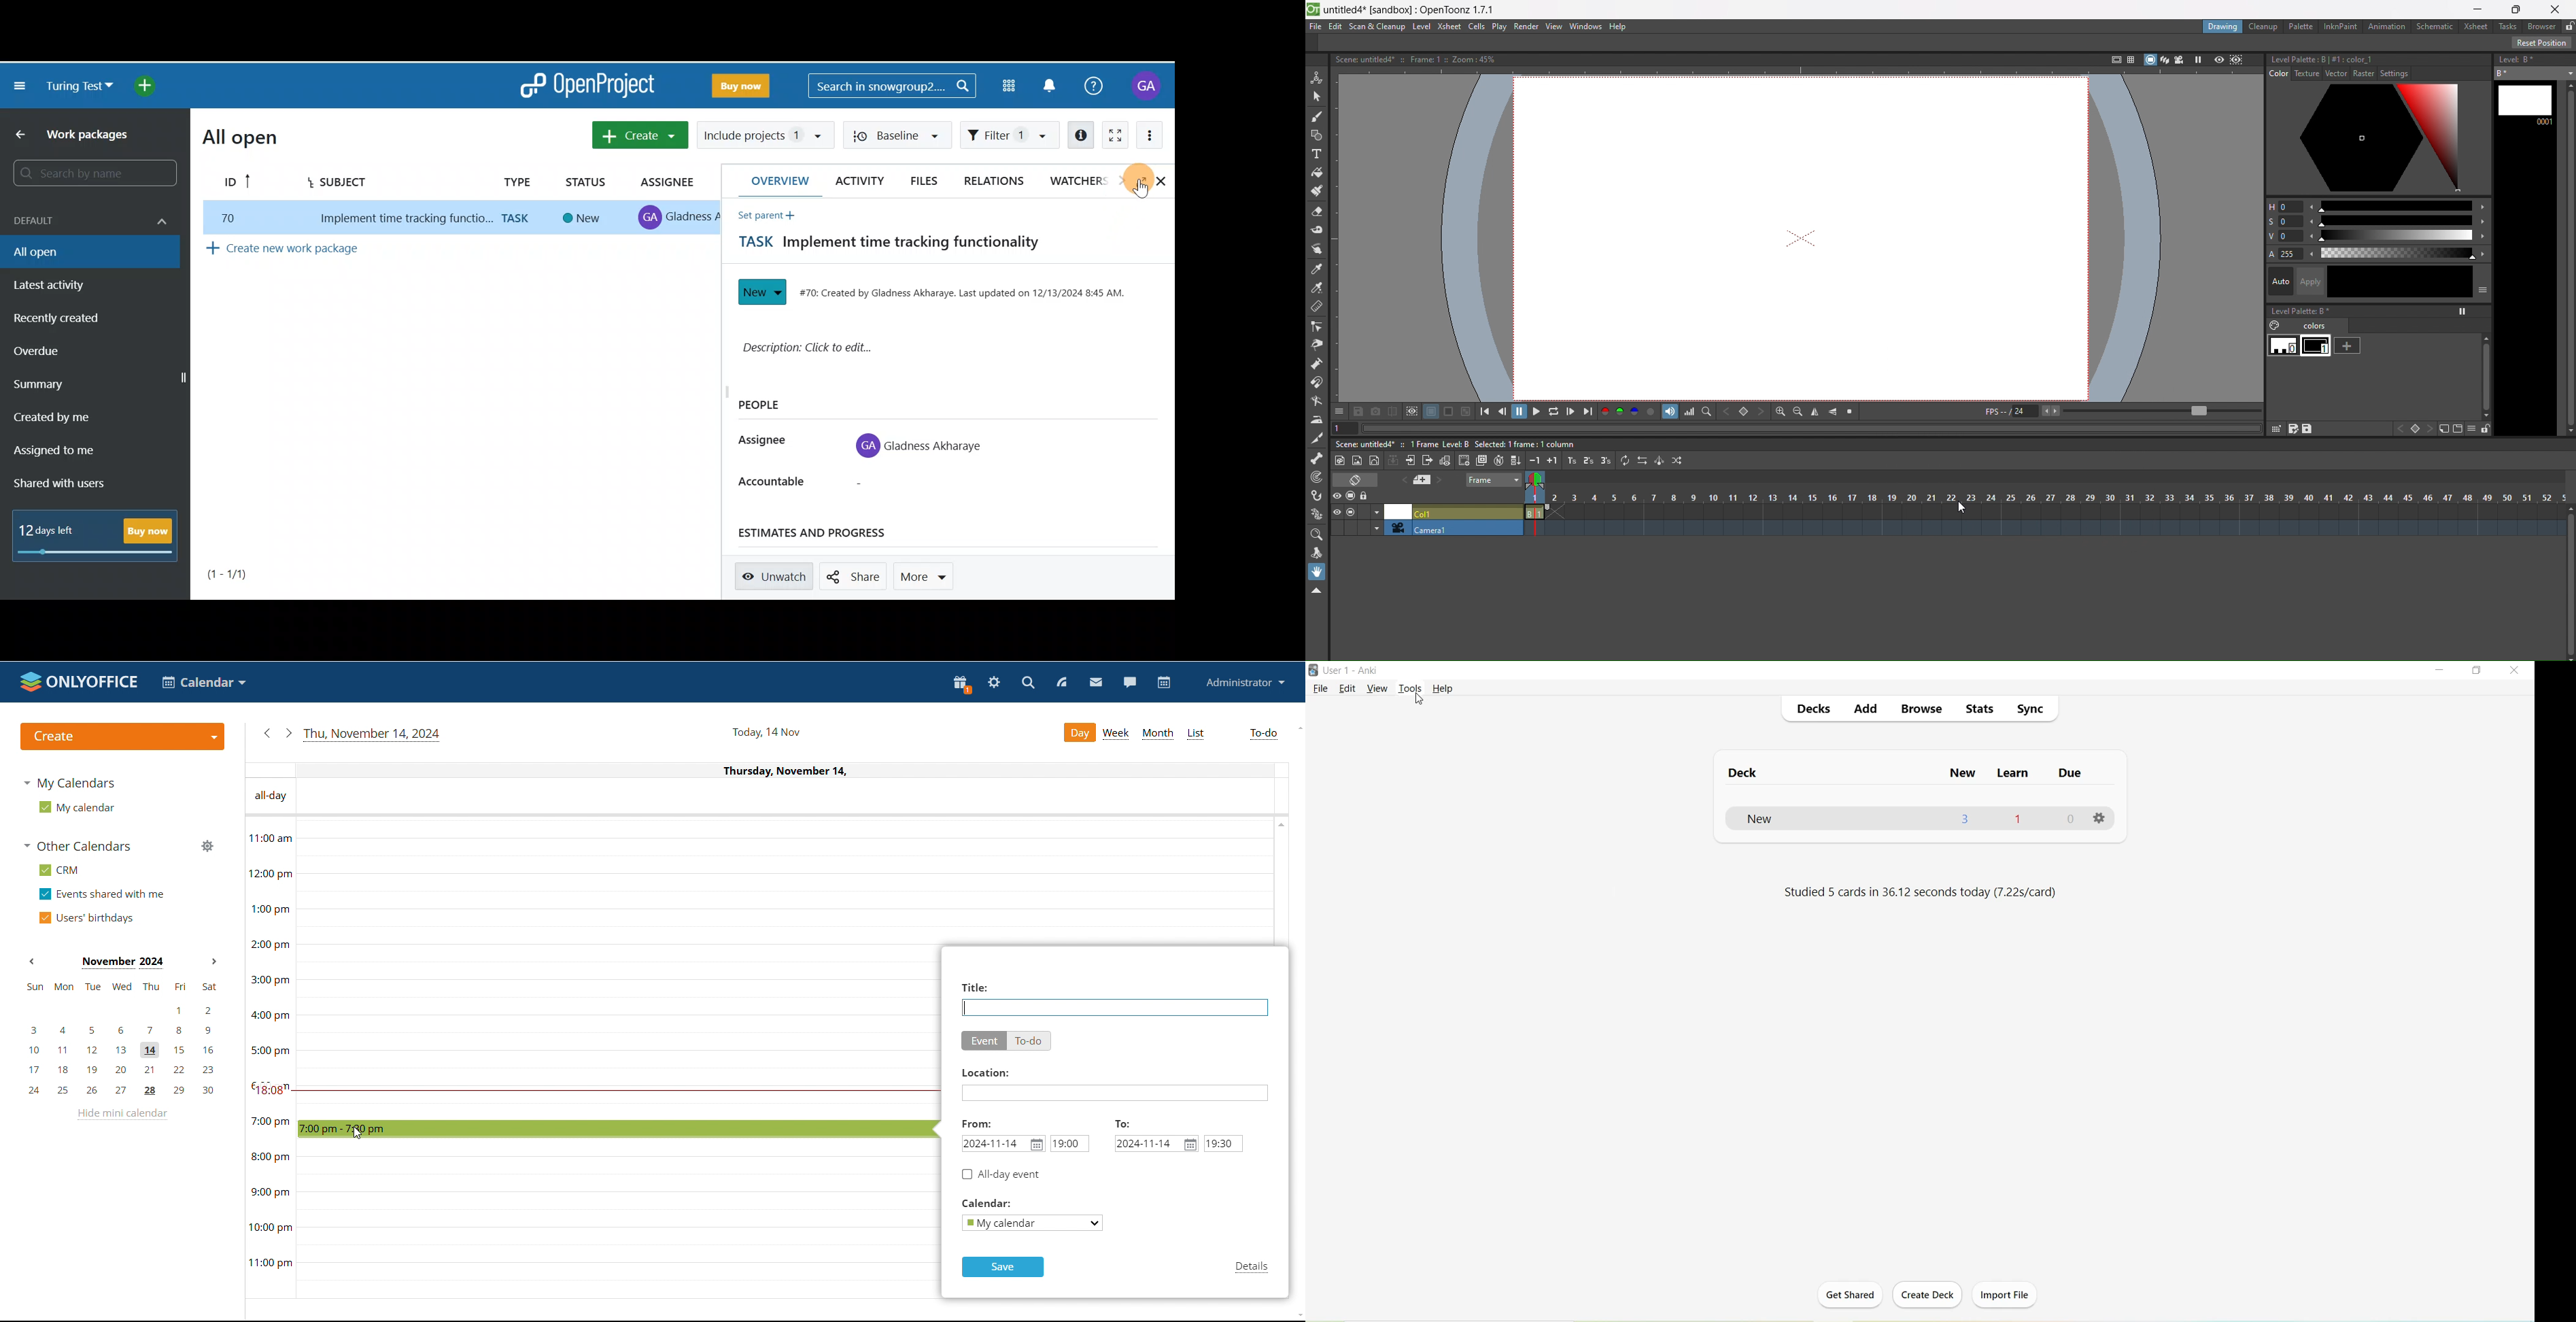 The width and height of the screenshot is (2576, 1344). What do you see at coordinates (781, 484) in the screenshot?
I see `Accountable` at bounding box center [781, 484].